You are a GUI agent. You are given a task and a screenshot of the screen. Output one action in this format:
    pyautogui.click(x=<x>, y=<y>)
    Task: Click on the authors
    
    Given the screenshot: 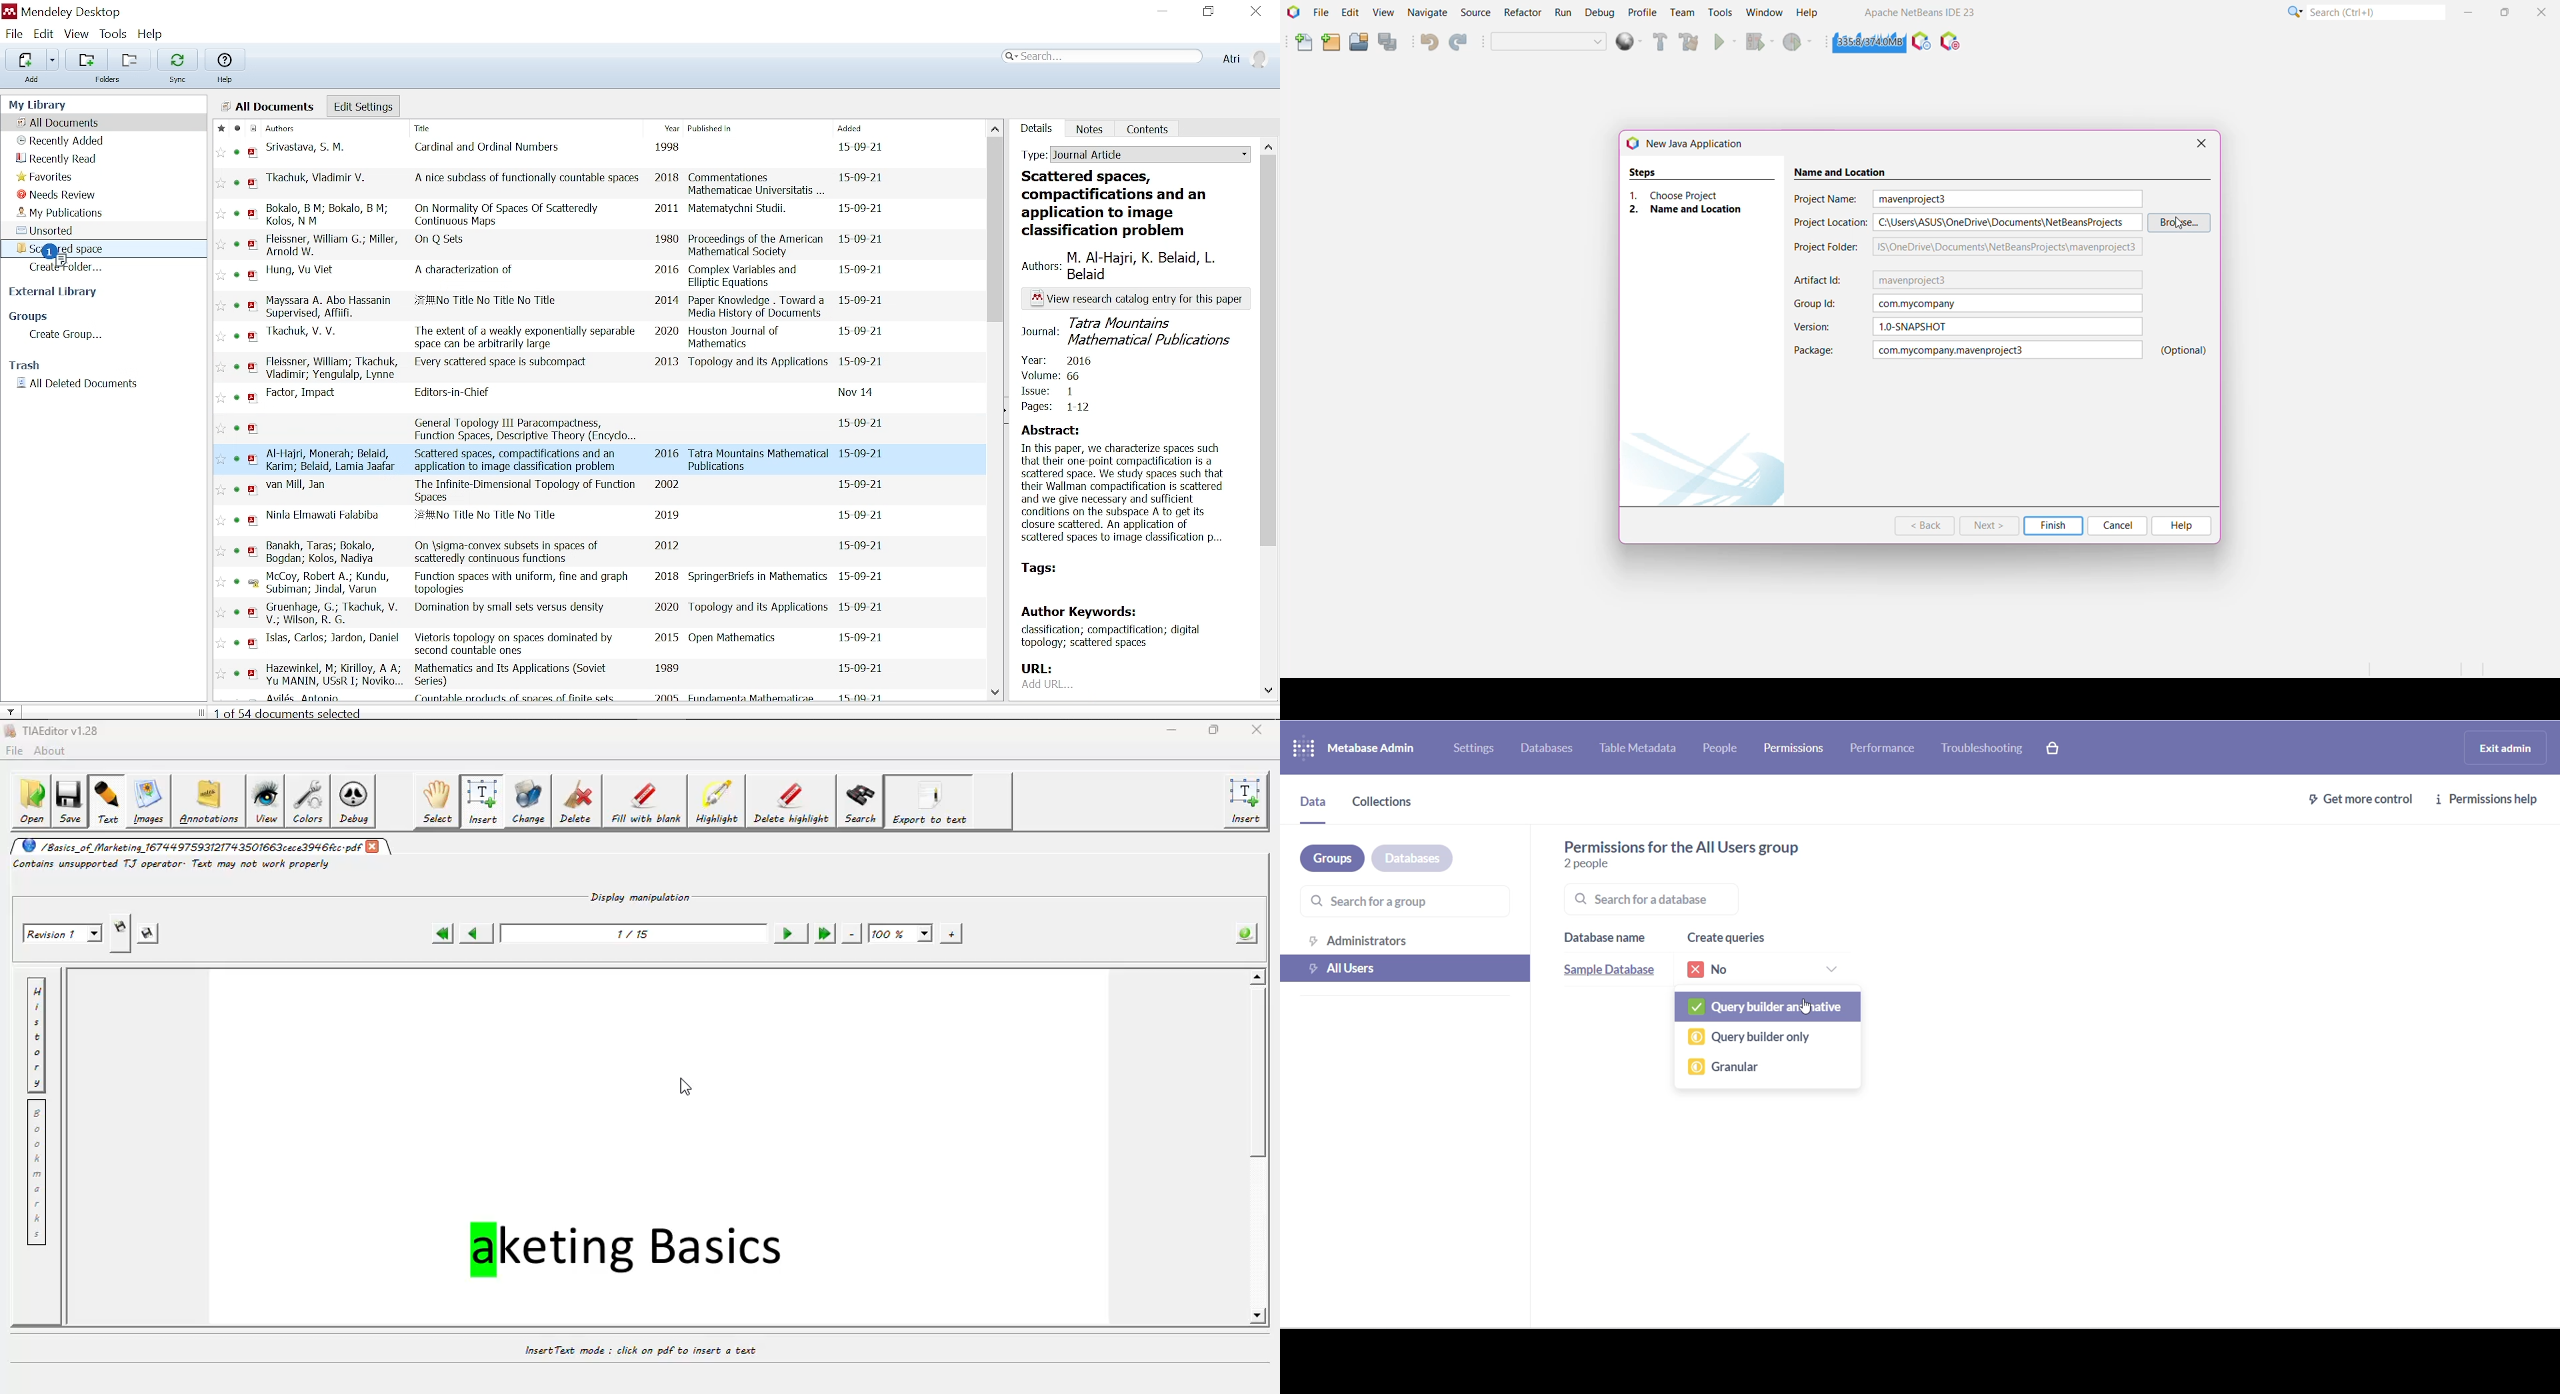 What is the action you would take?
    pyautogui.click(x=334, y=614)
    